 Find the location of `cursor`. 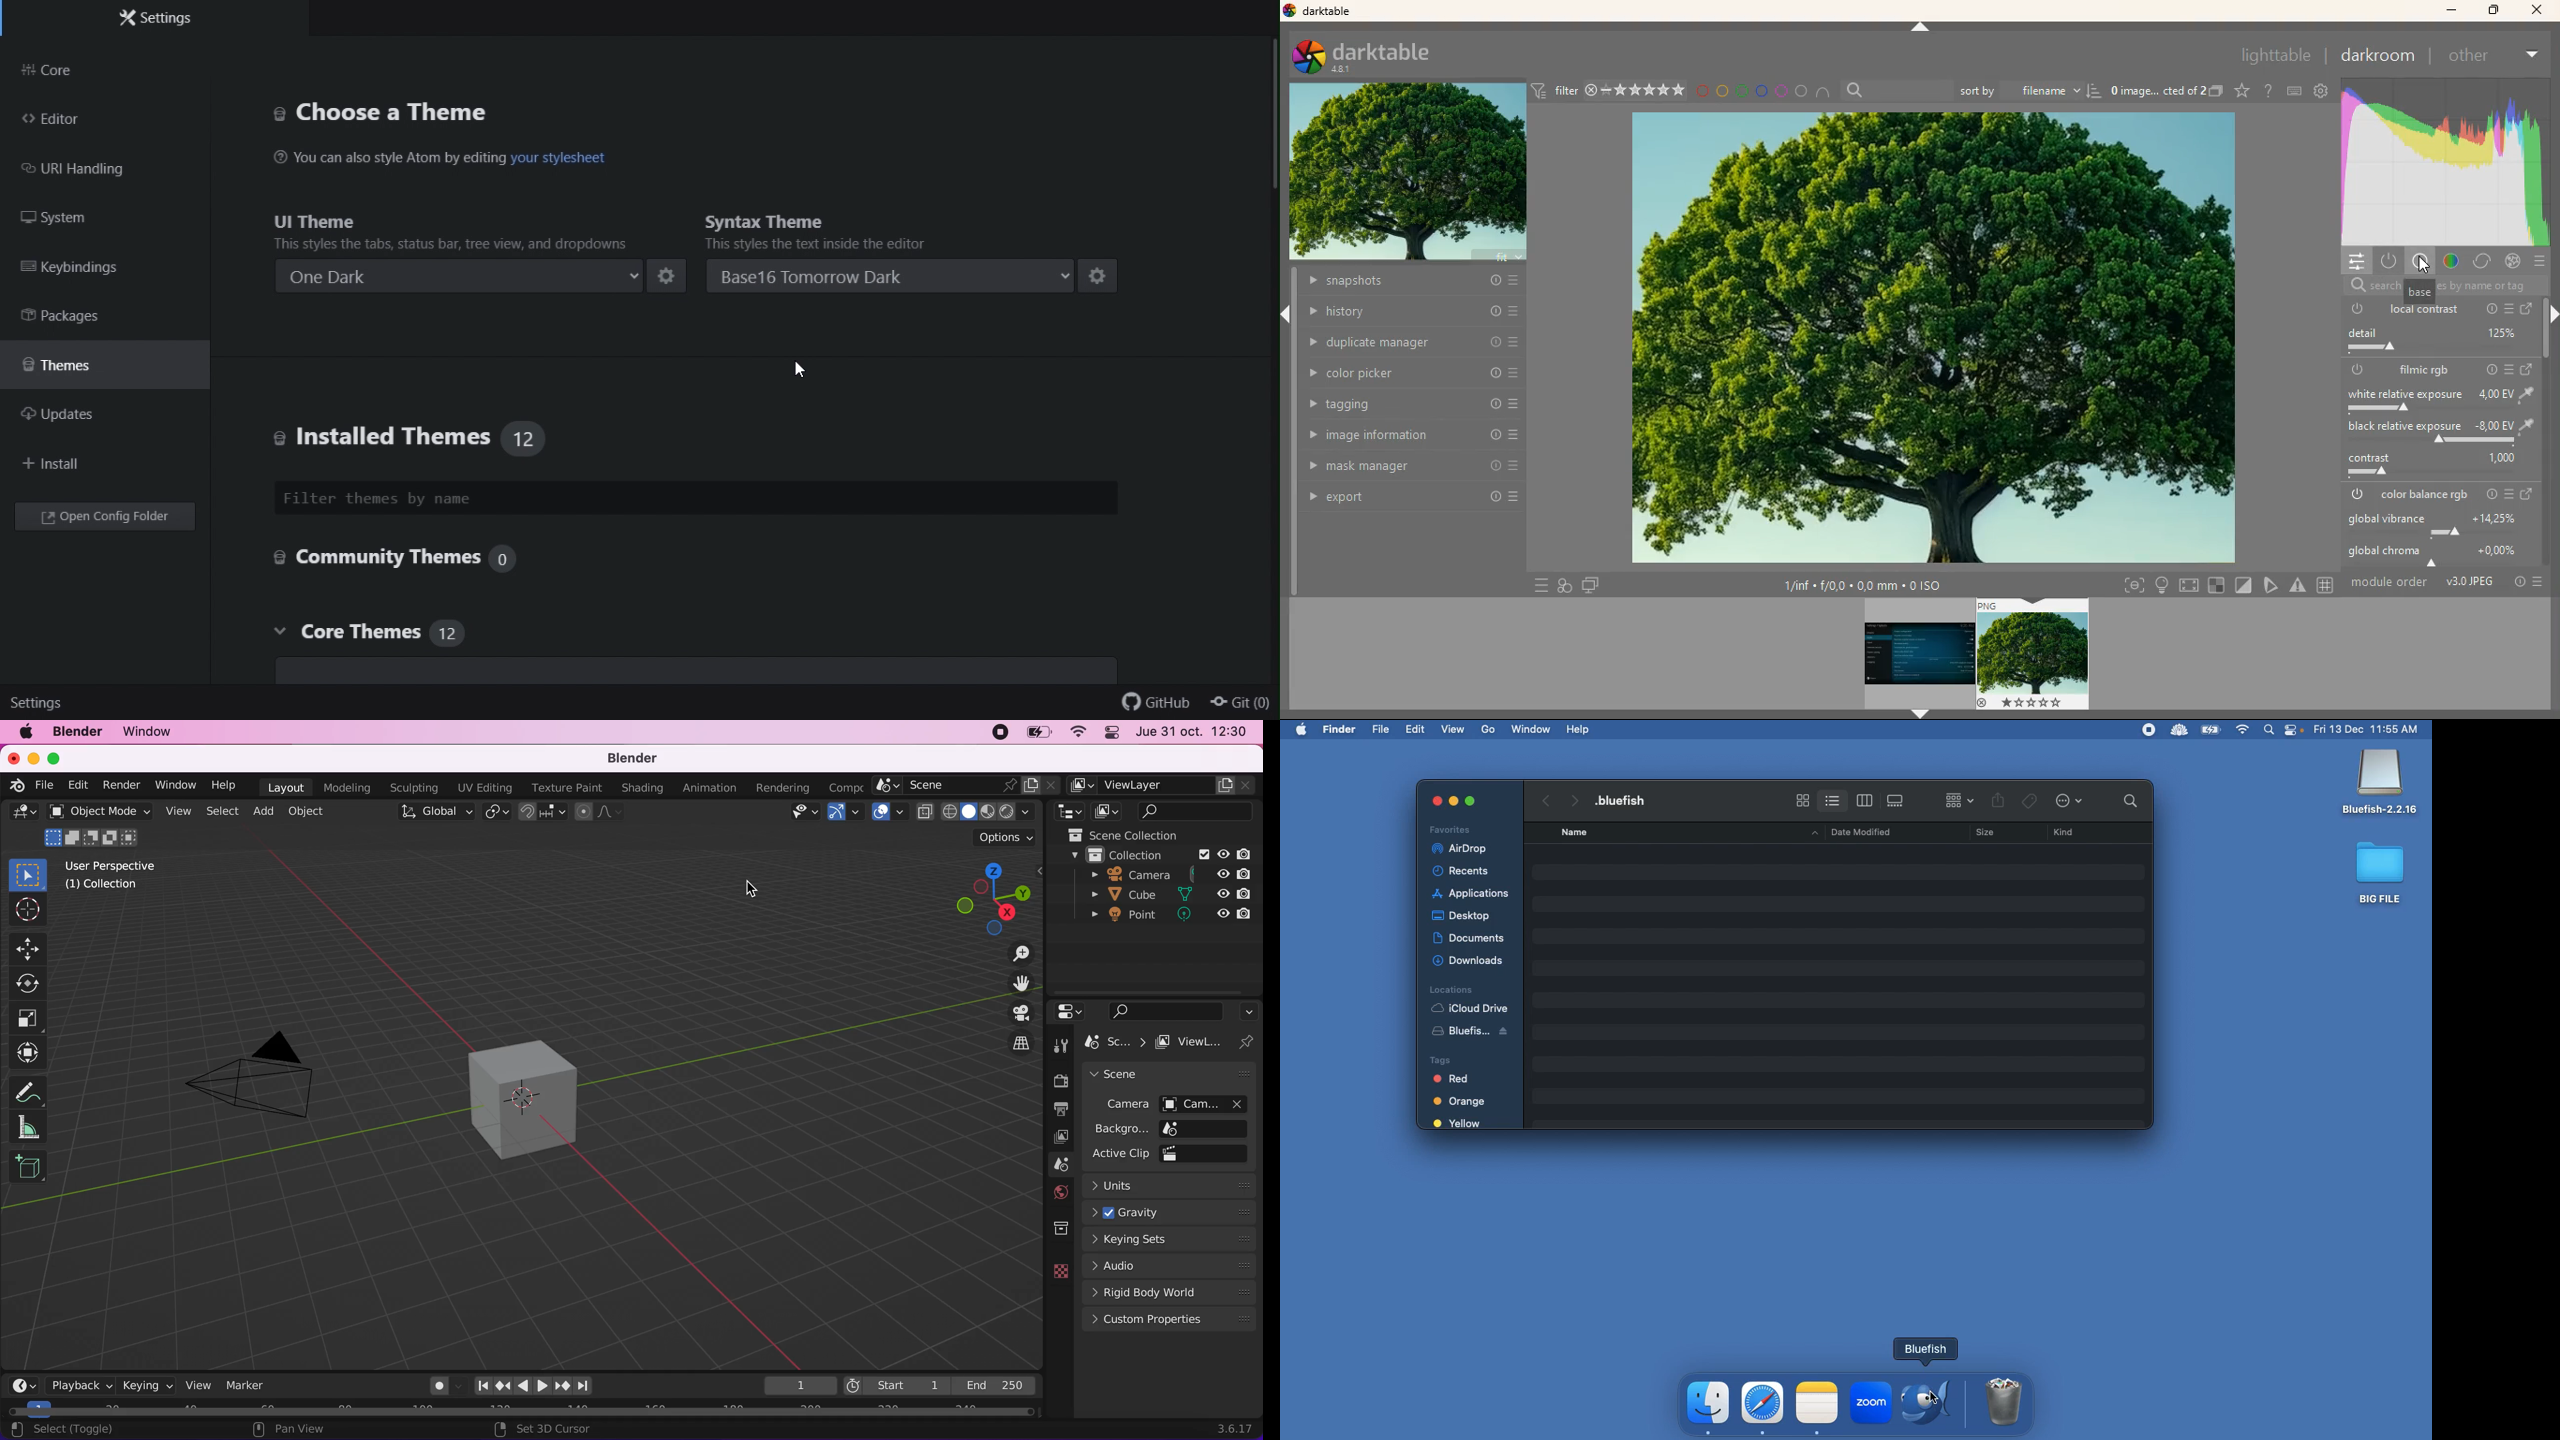

cursor is located at coordinates (2424, 265).